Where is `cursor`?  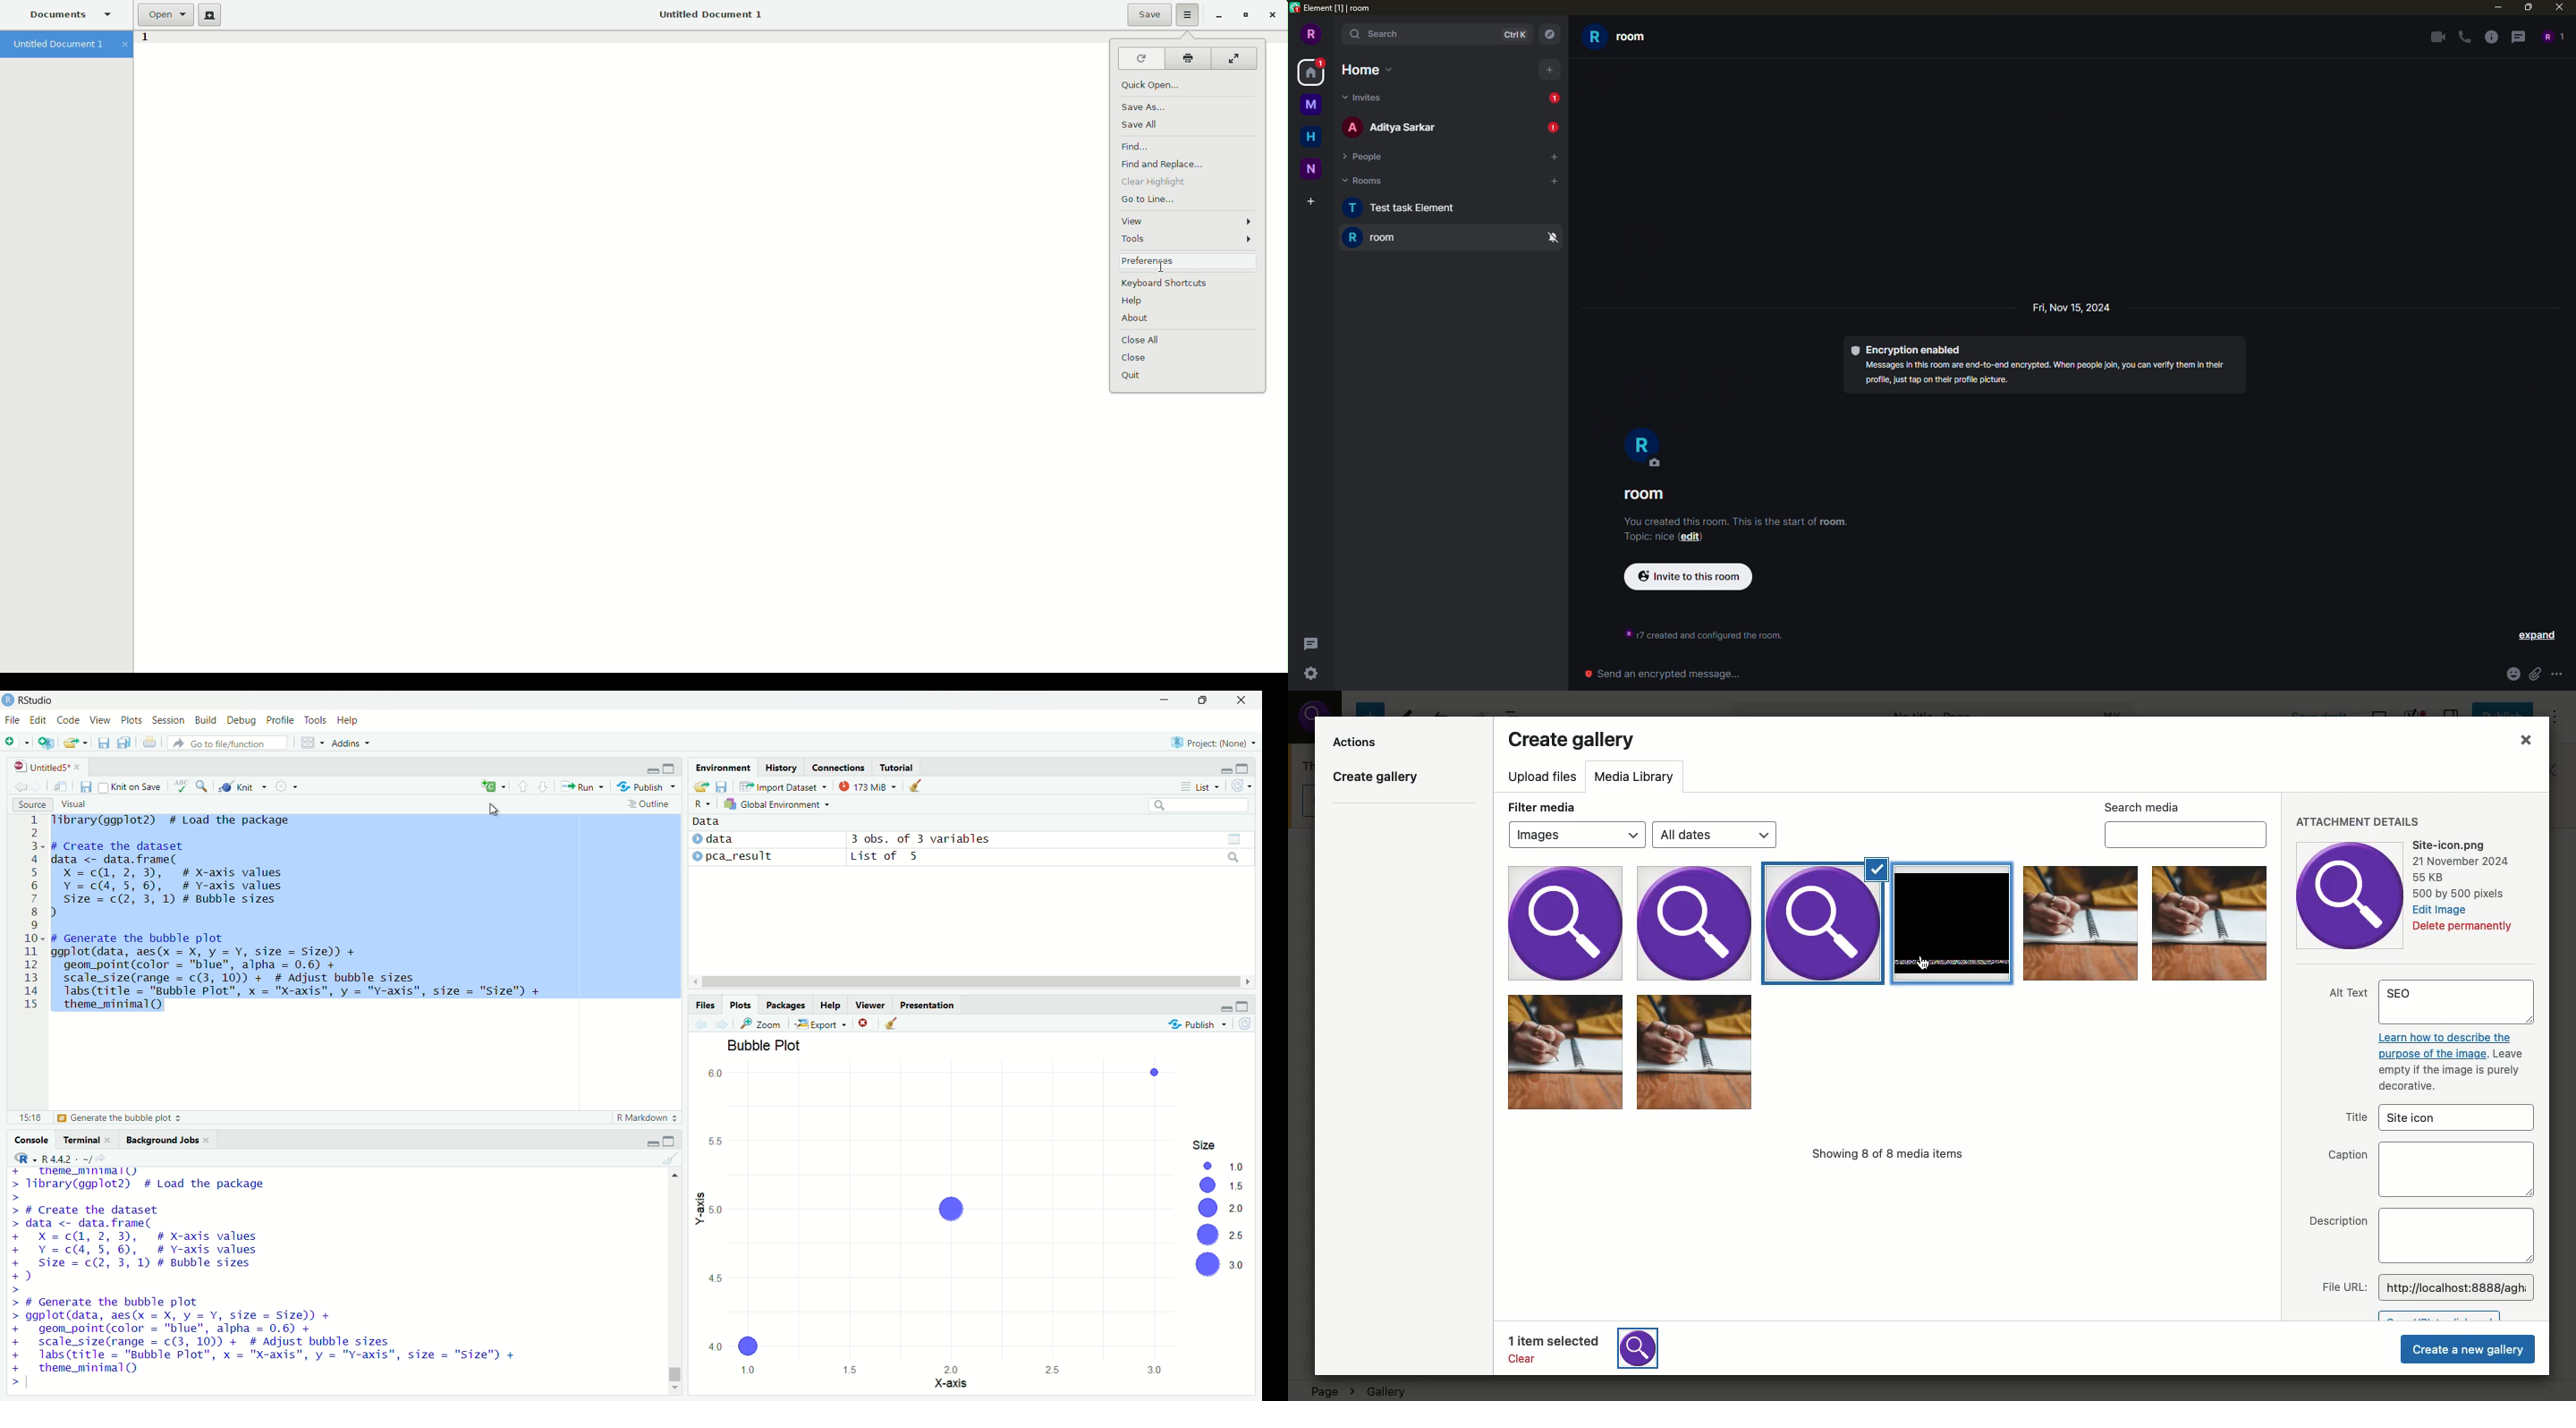 cursor is located at coordinates (1162, 267).